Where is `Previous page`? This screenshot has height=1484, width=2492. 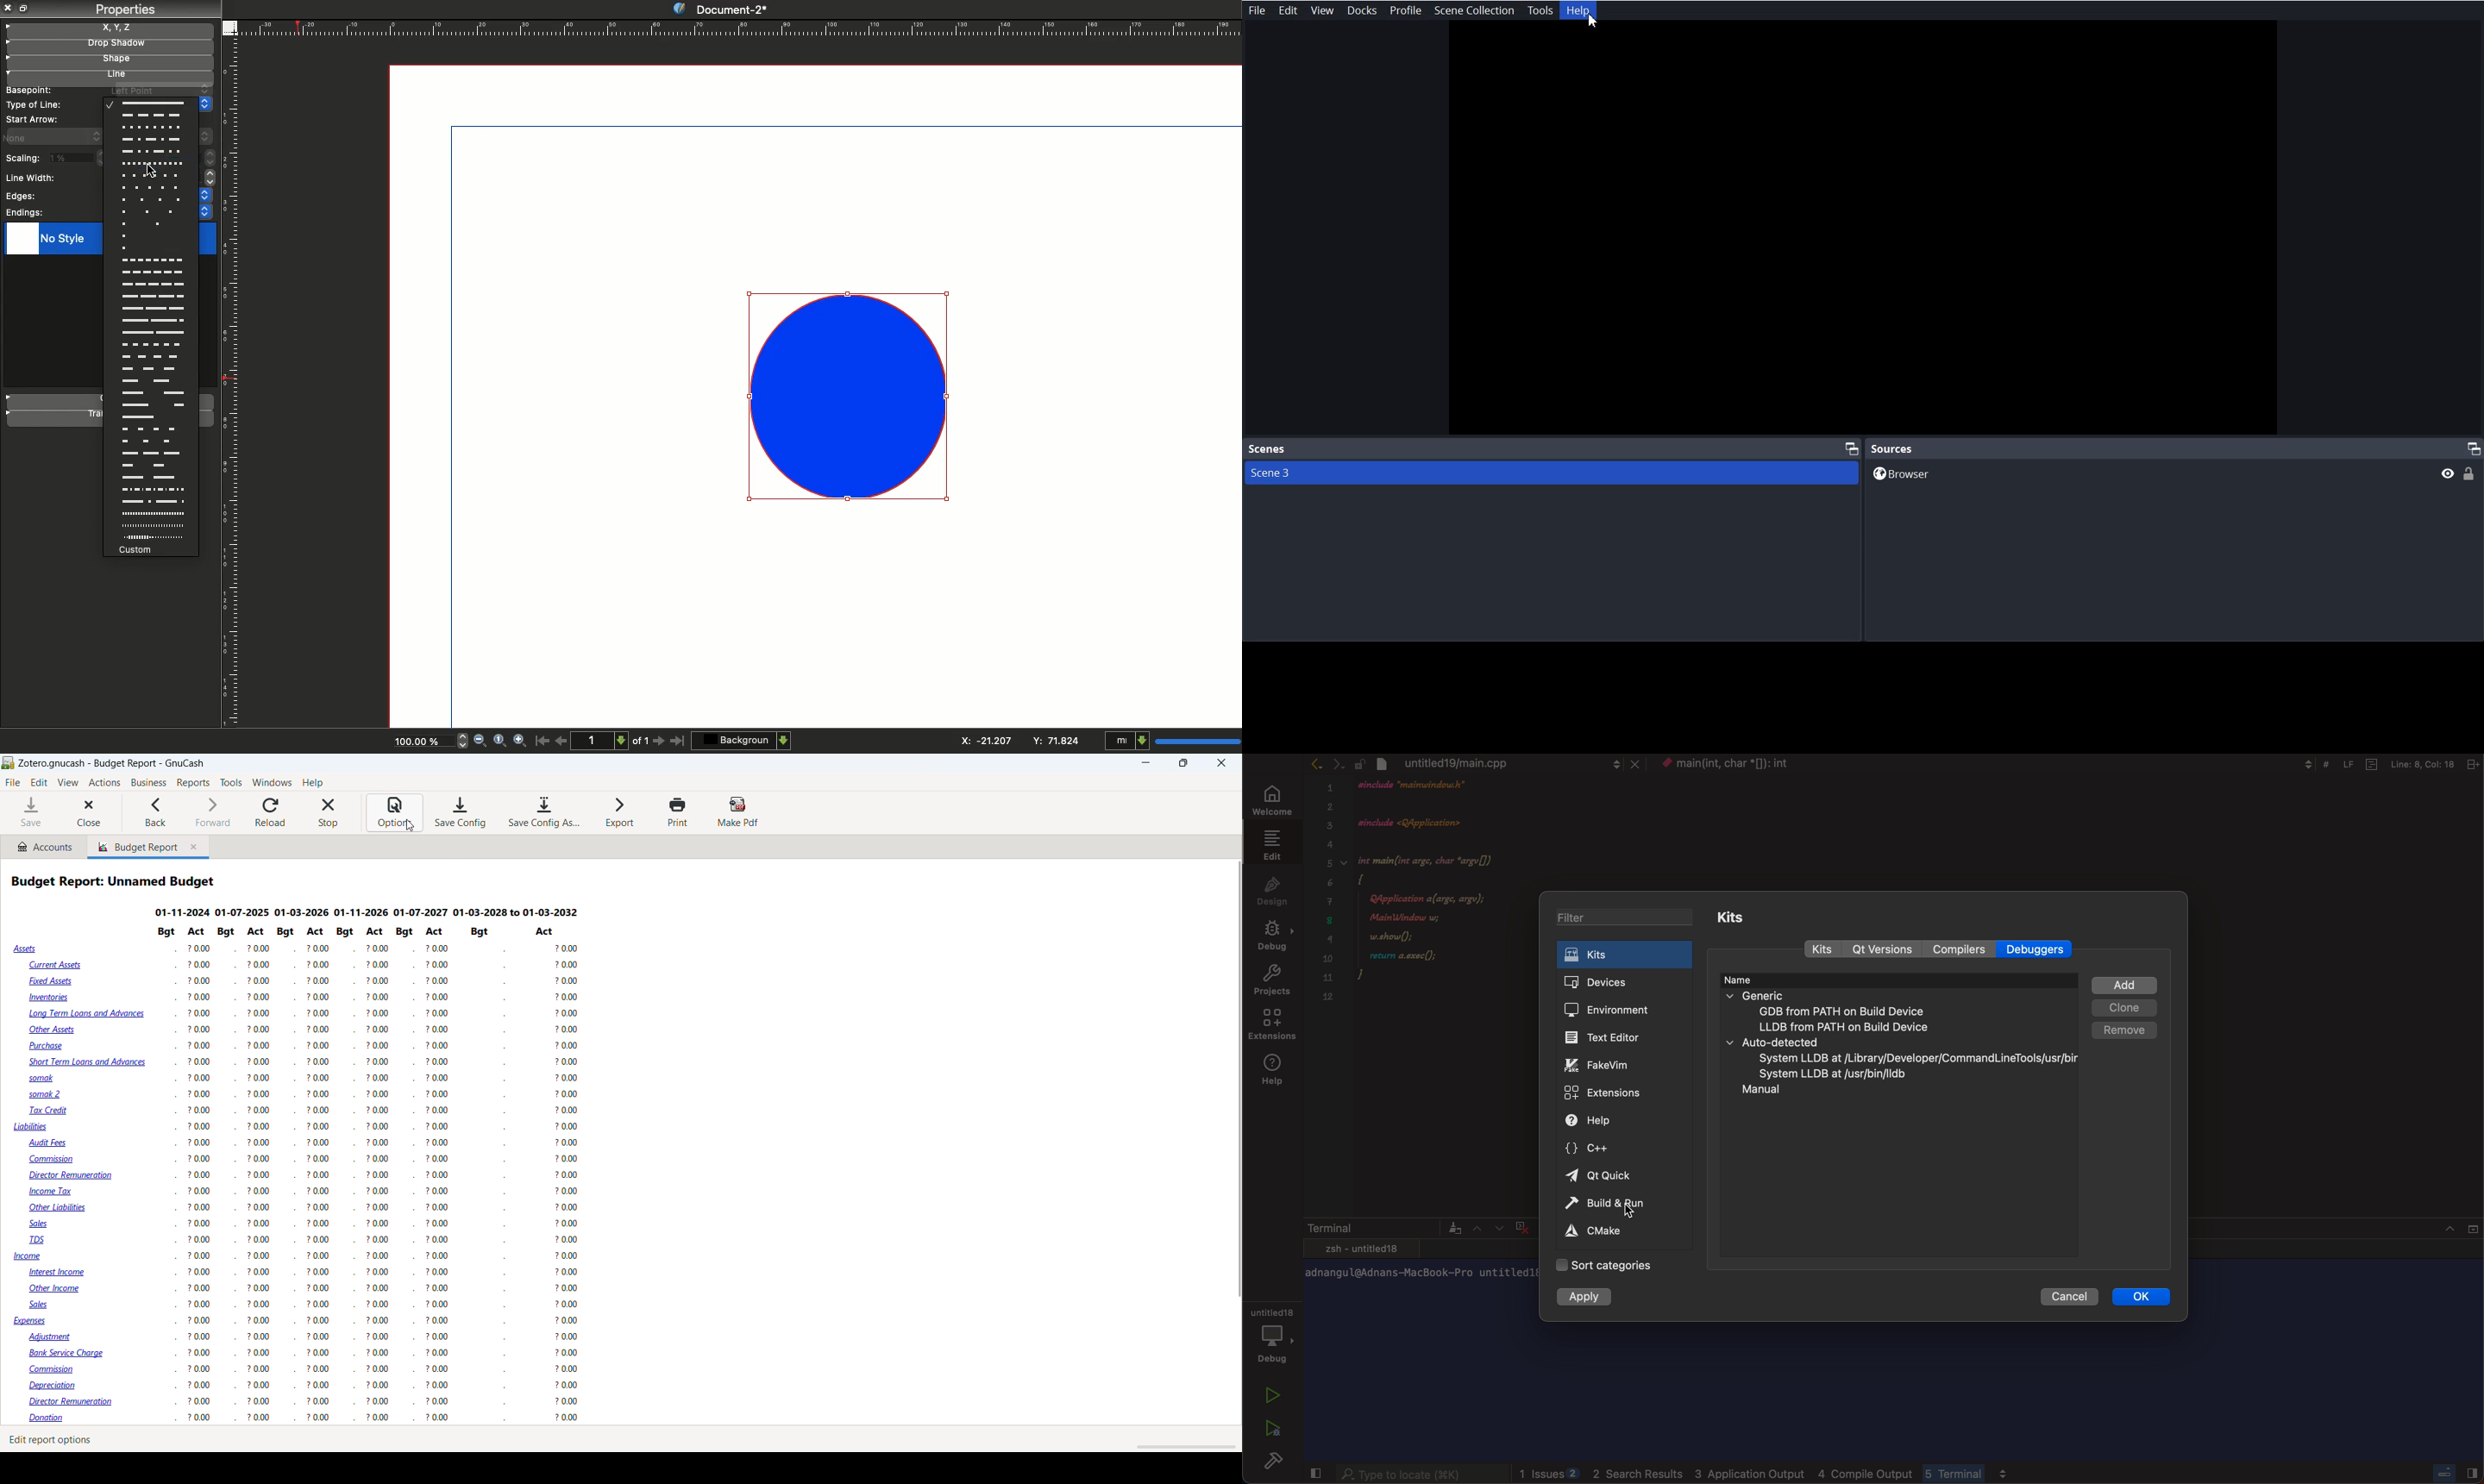
Previous page is located at coordinates (561, 740).